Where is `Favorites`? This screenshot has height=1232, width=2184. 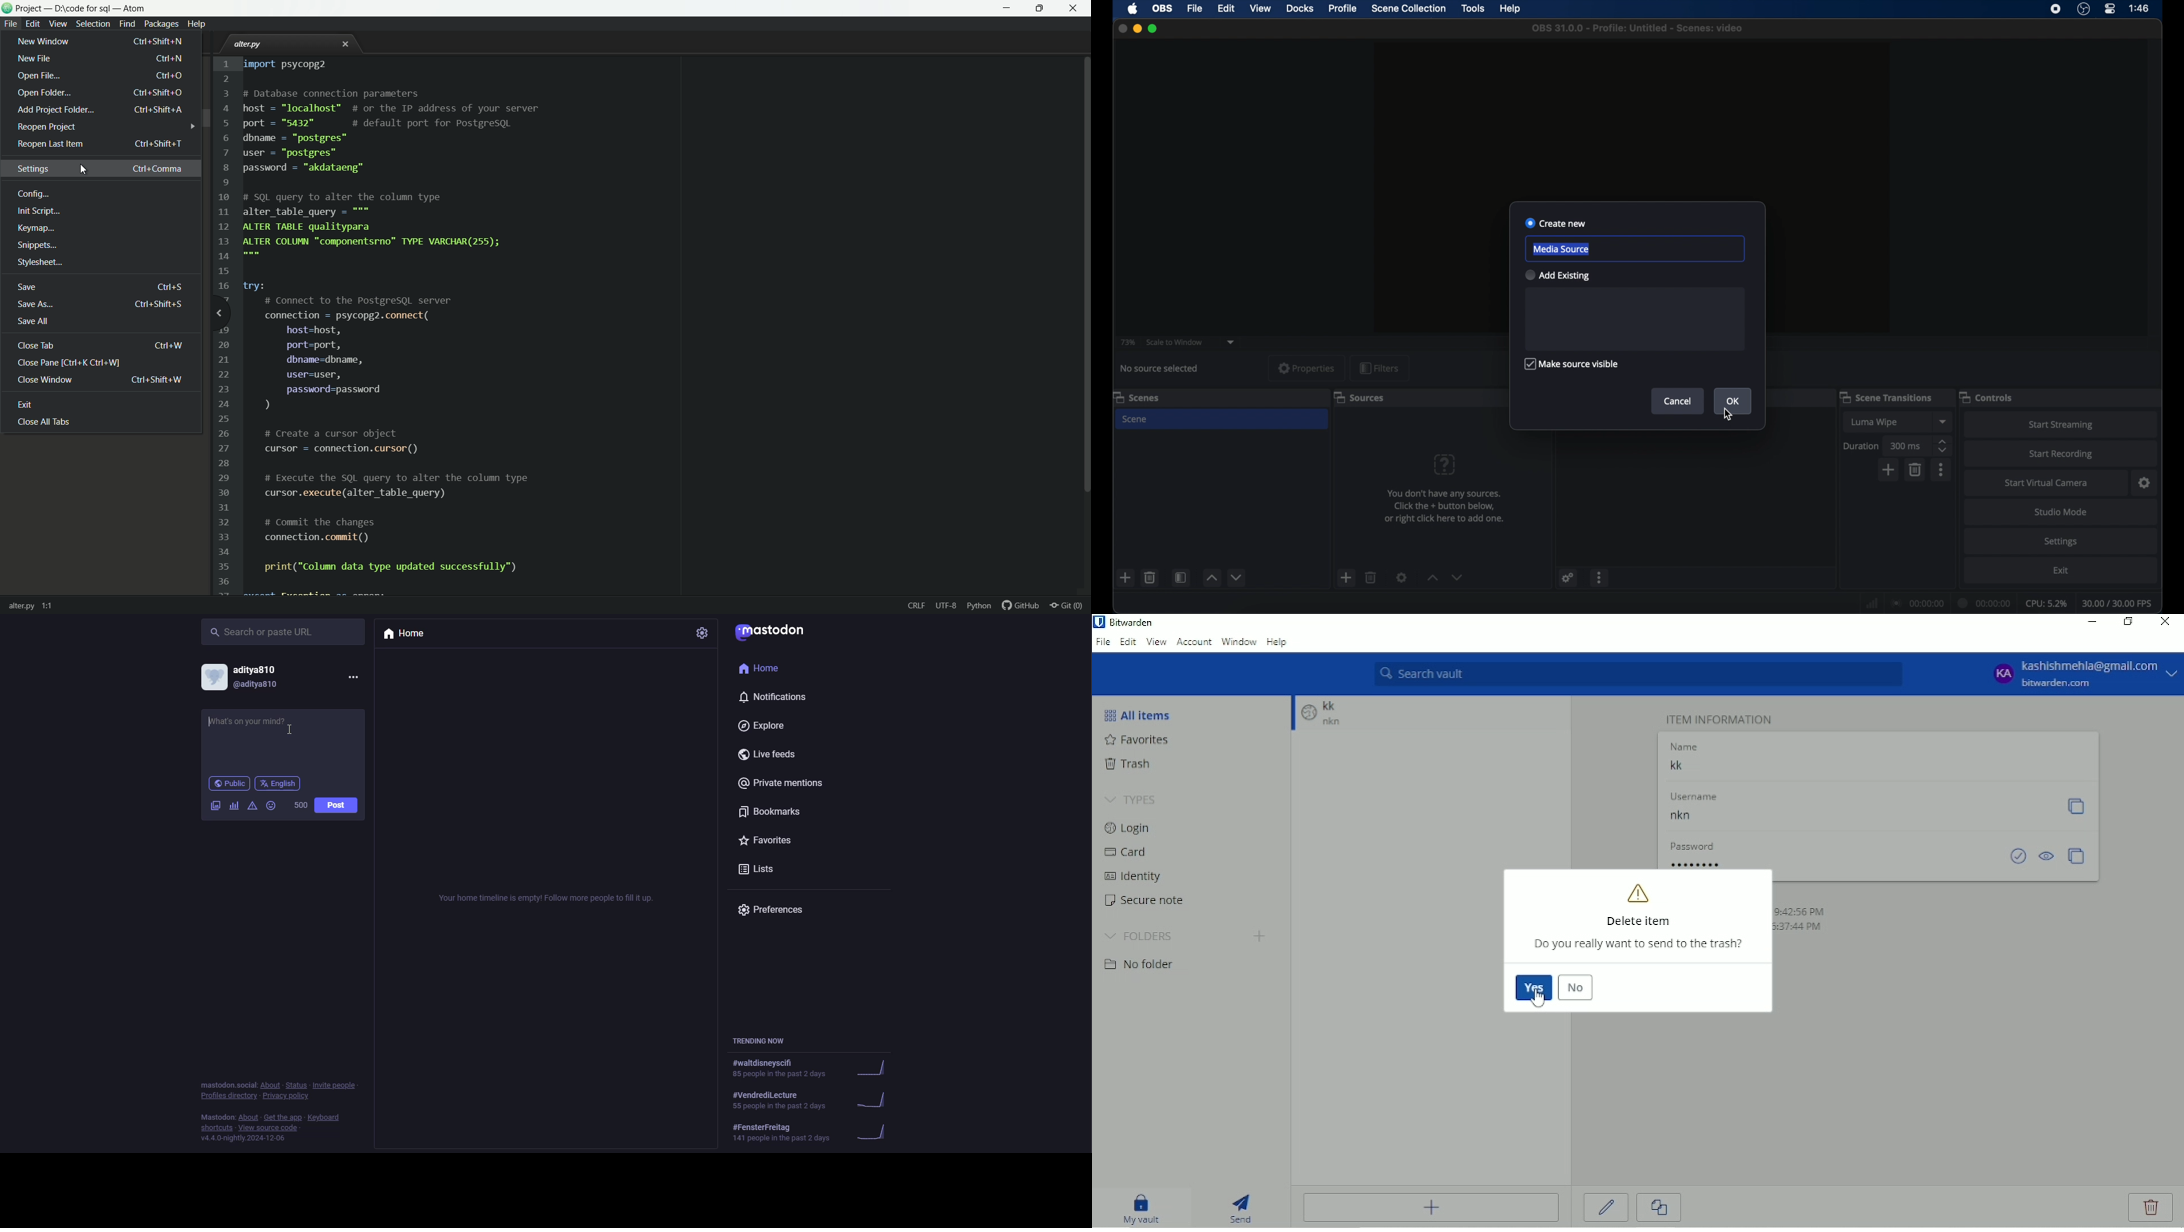
Favorites is located at coordinates (1141, 740).